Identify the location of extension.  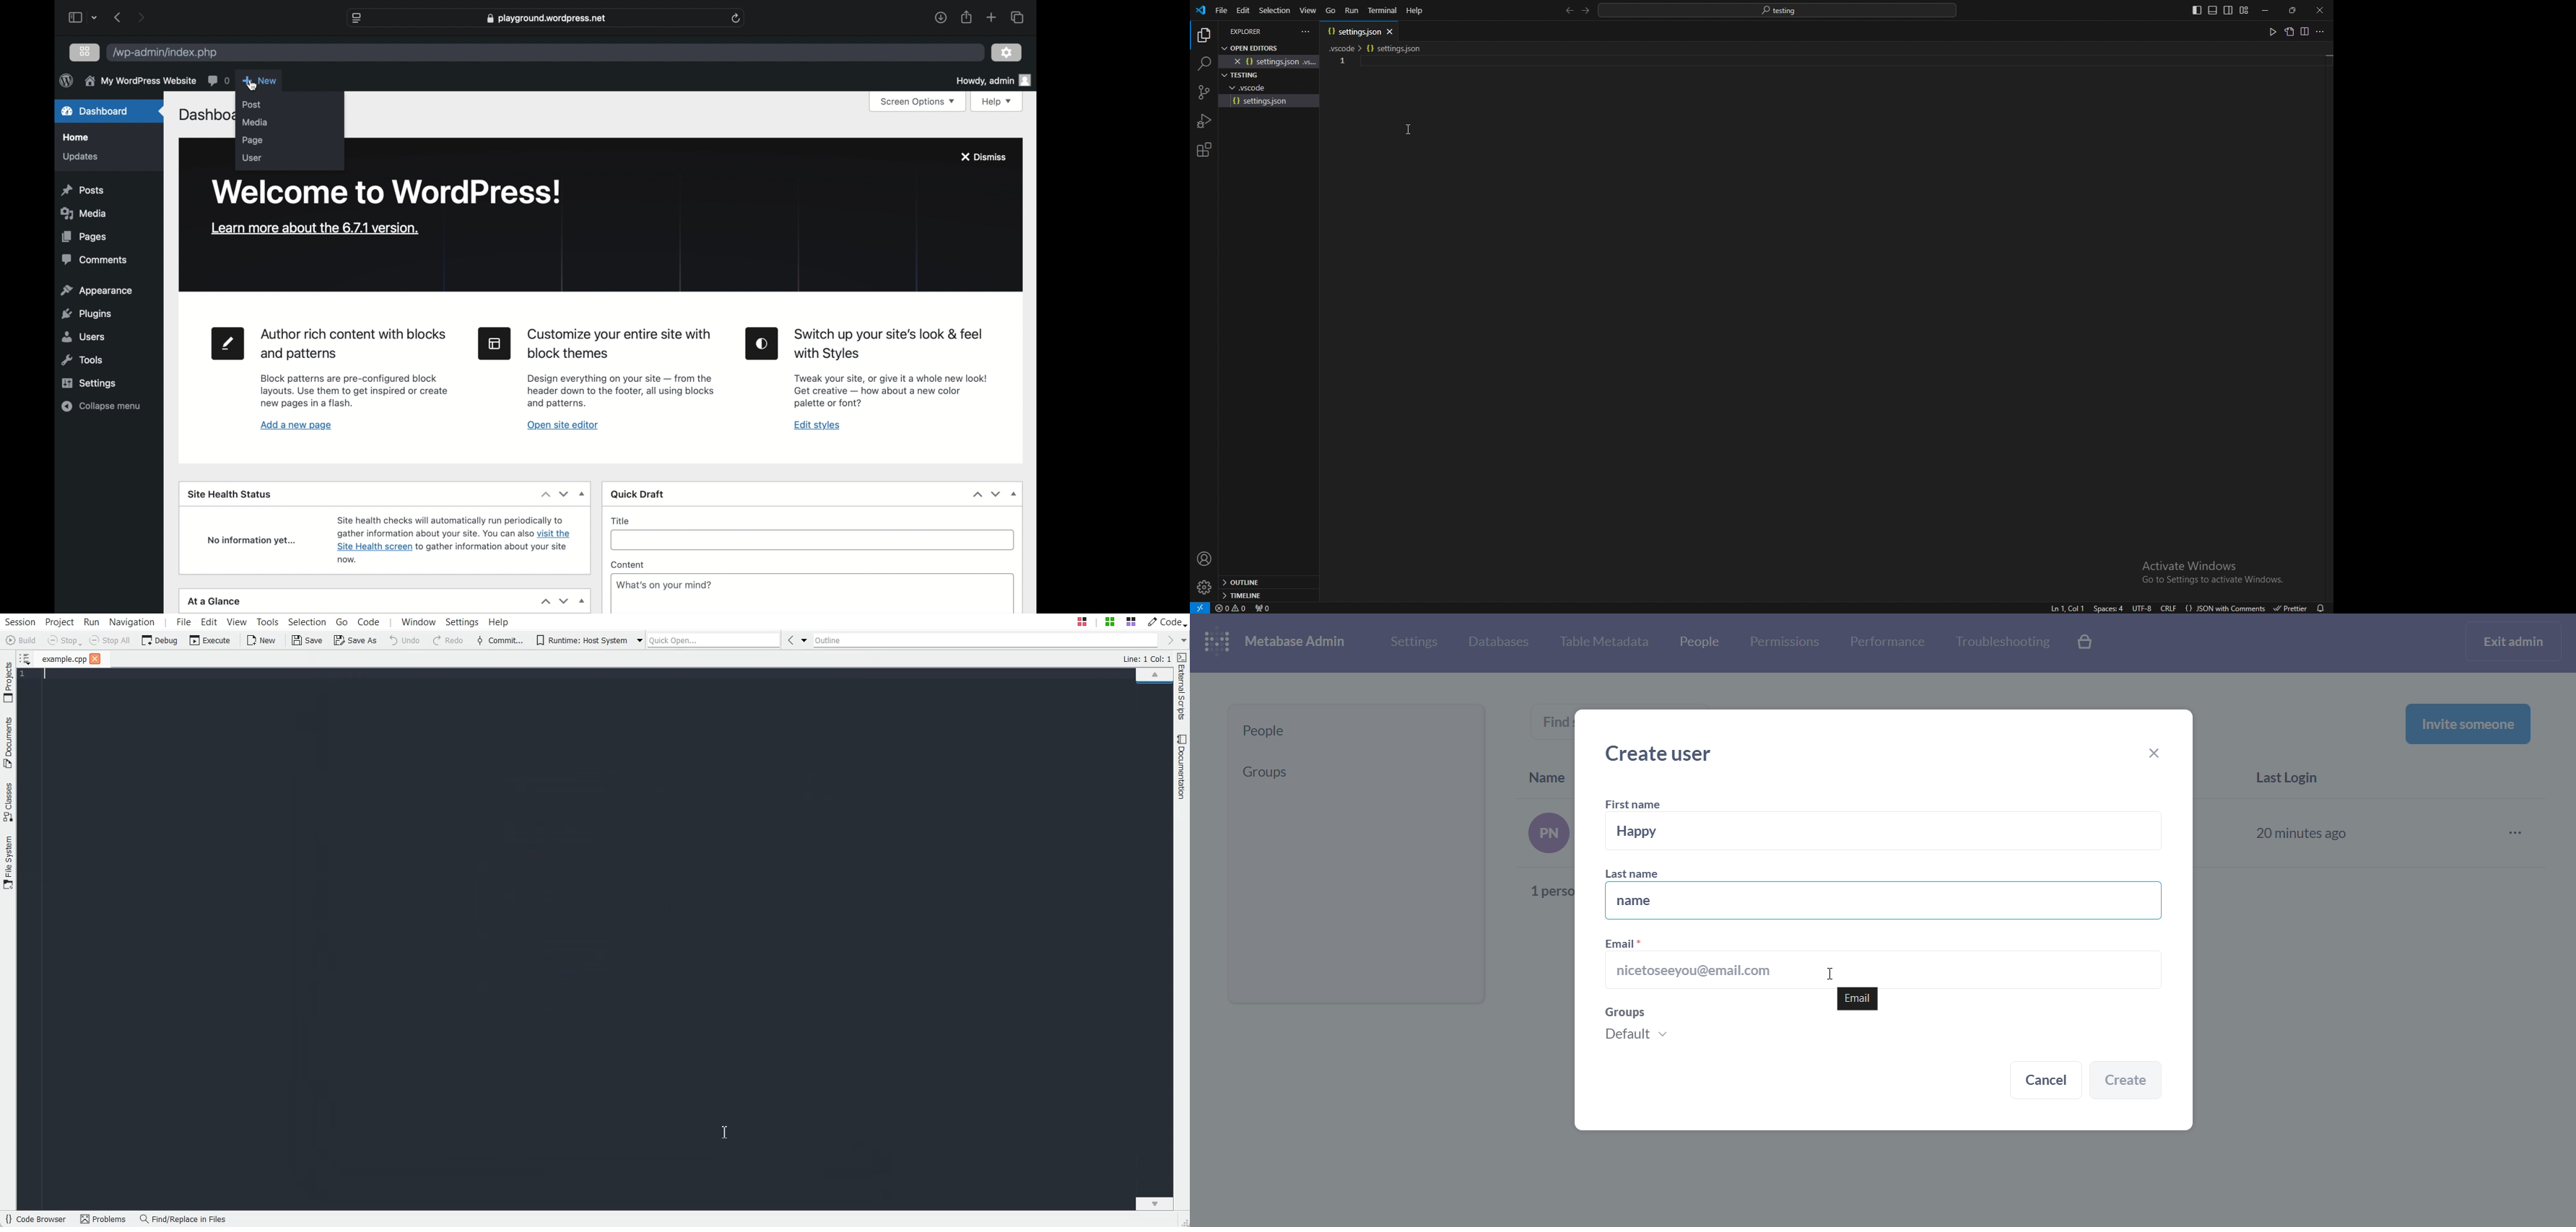
(1204, 150).